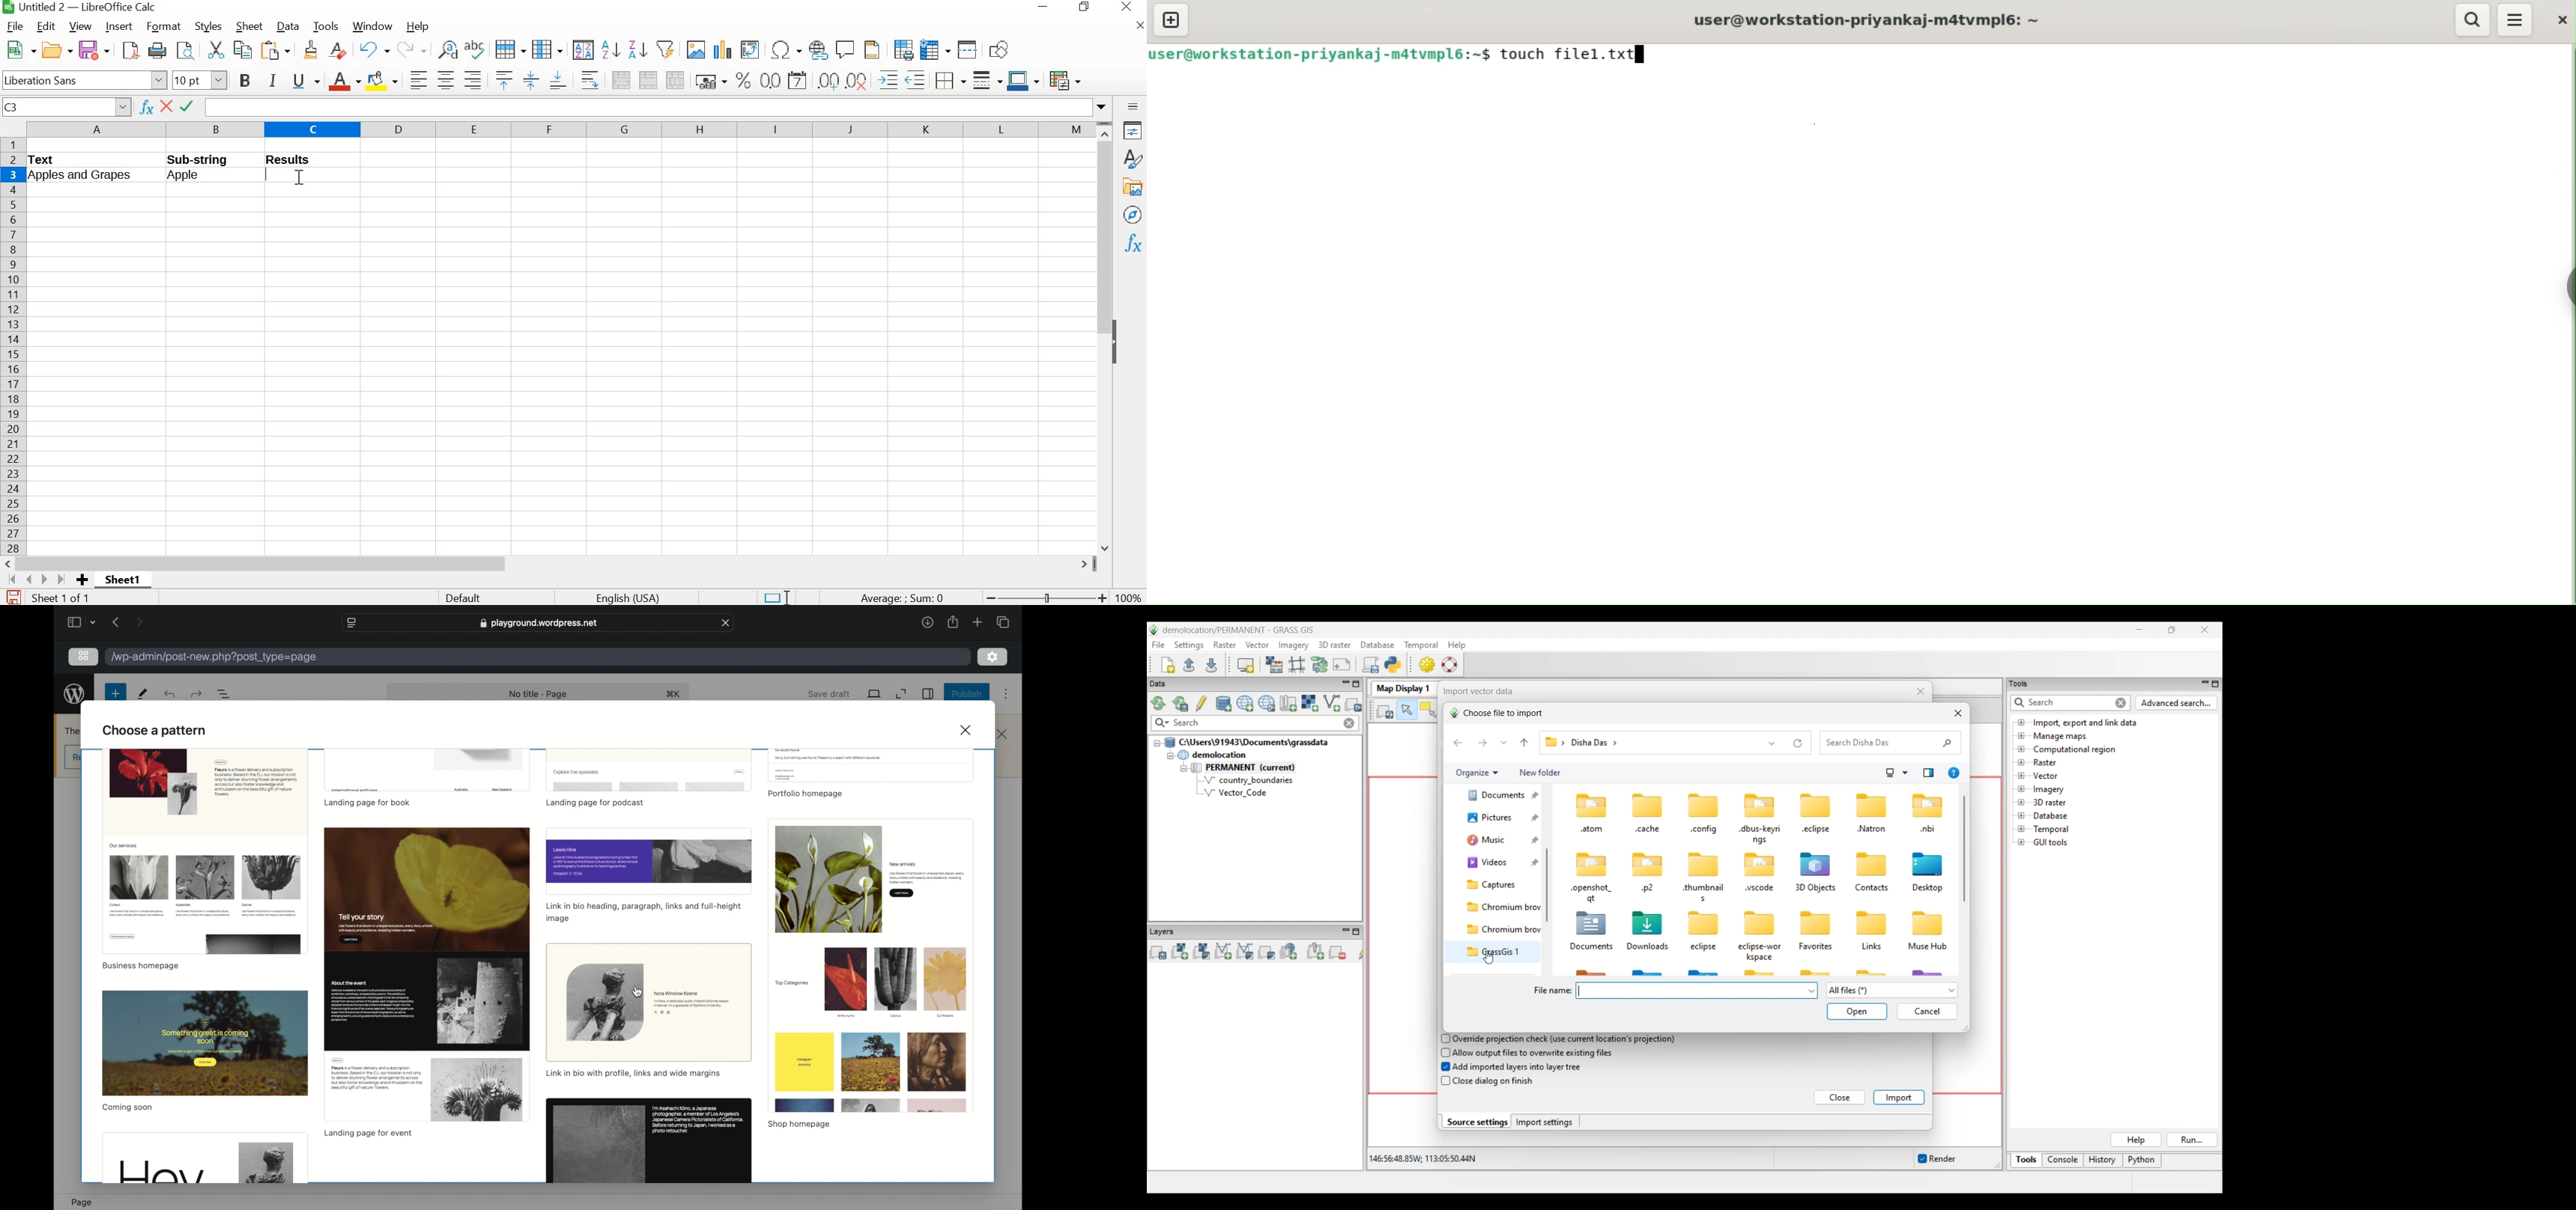 This screenshot has width=2576, height=1232. What do you see at coordinates (649, 770) in the screenshot?
I see `preview` at bounding box center [649, 770].